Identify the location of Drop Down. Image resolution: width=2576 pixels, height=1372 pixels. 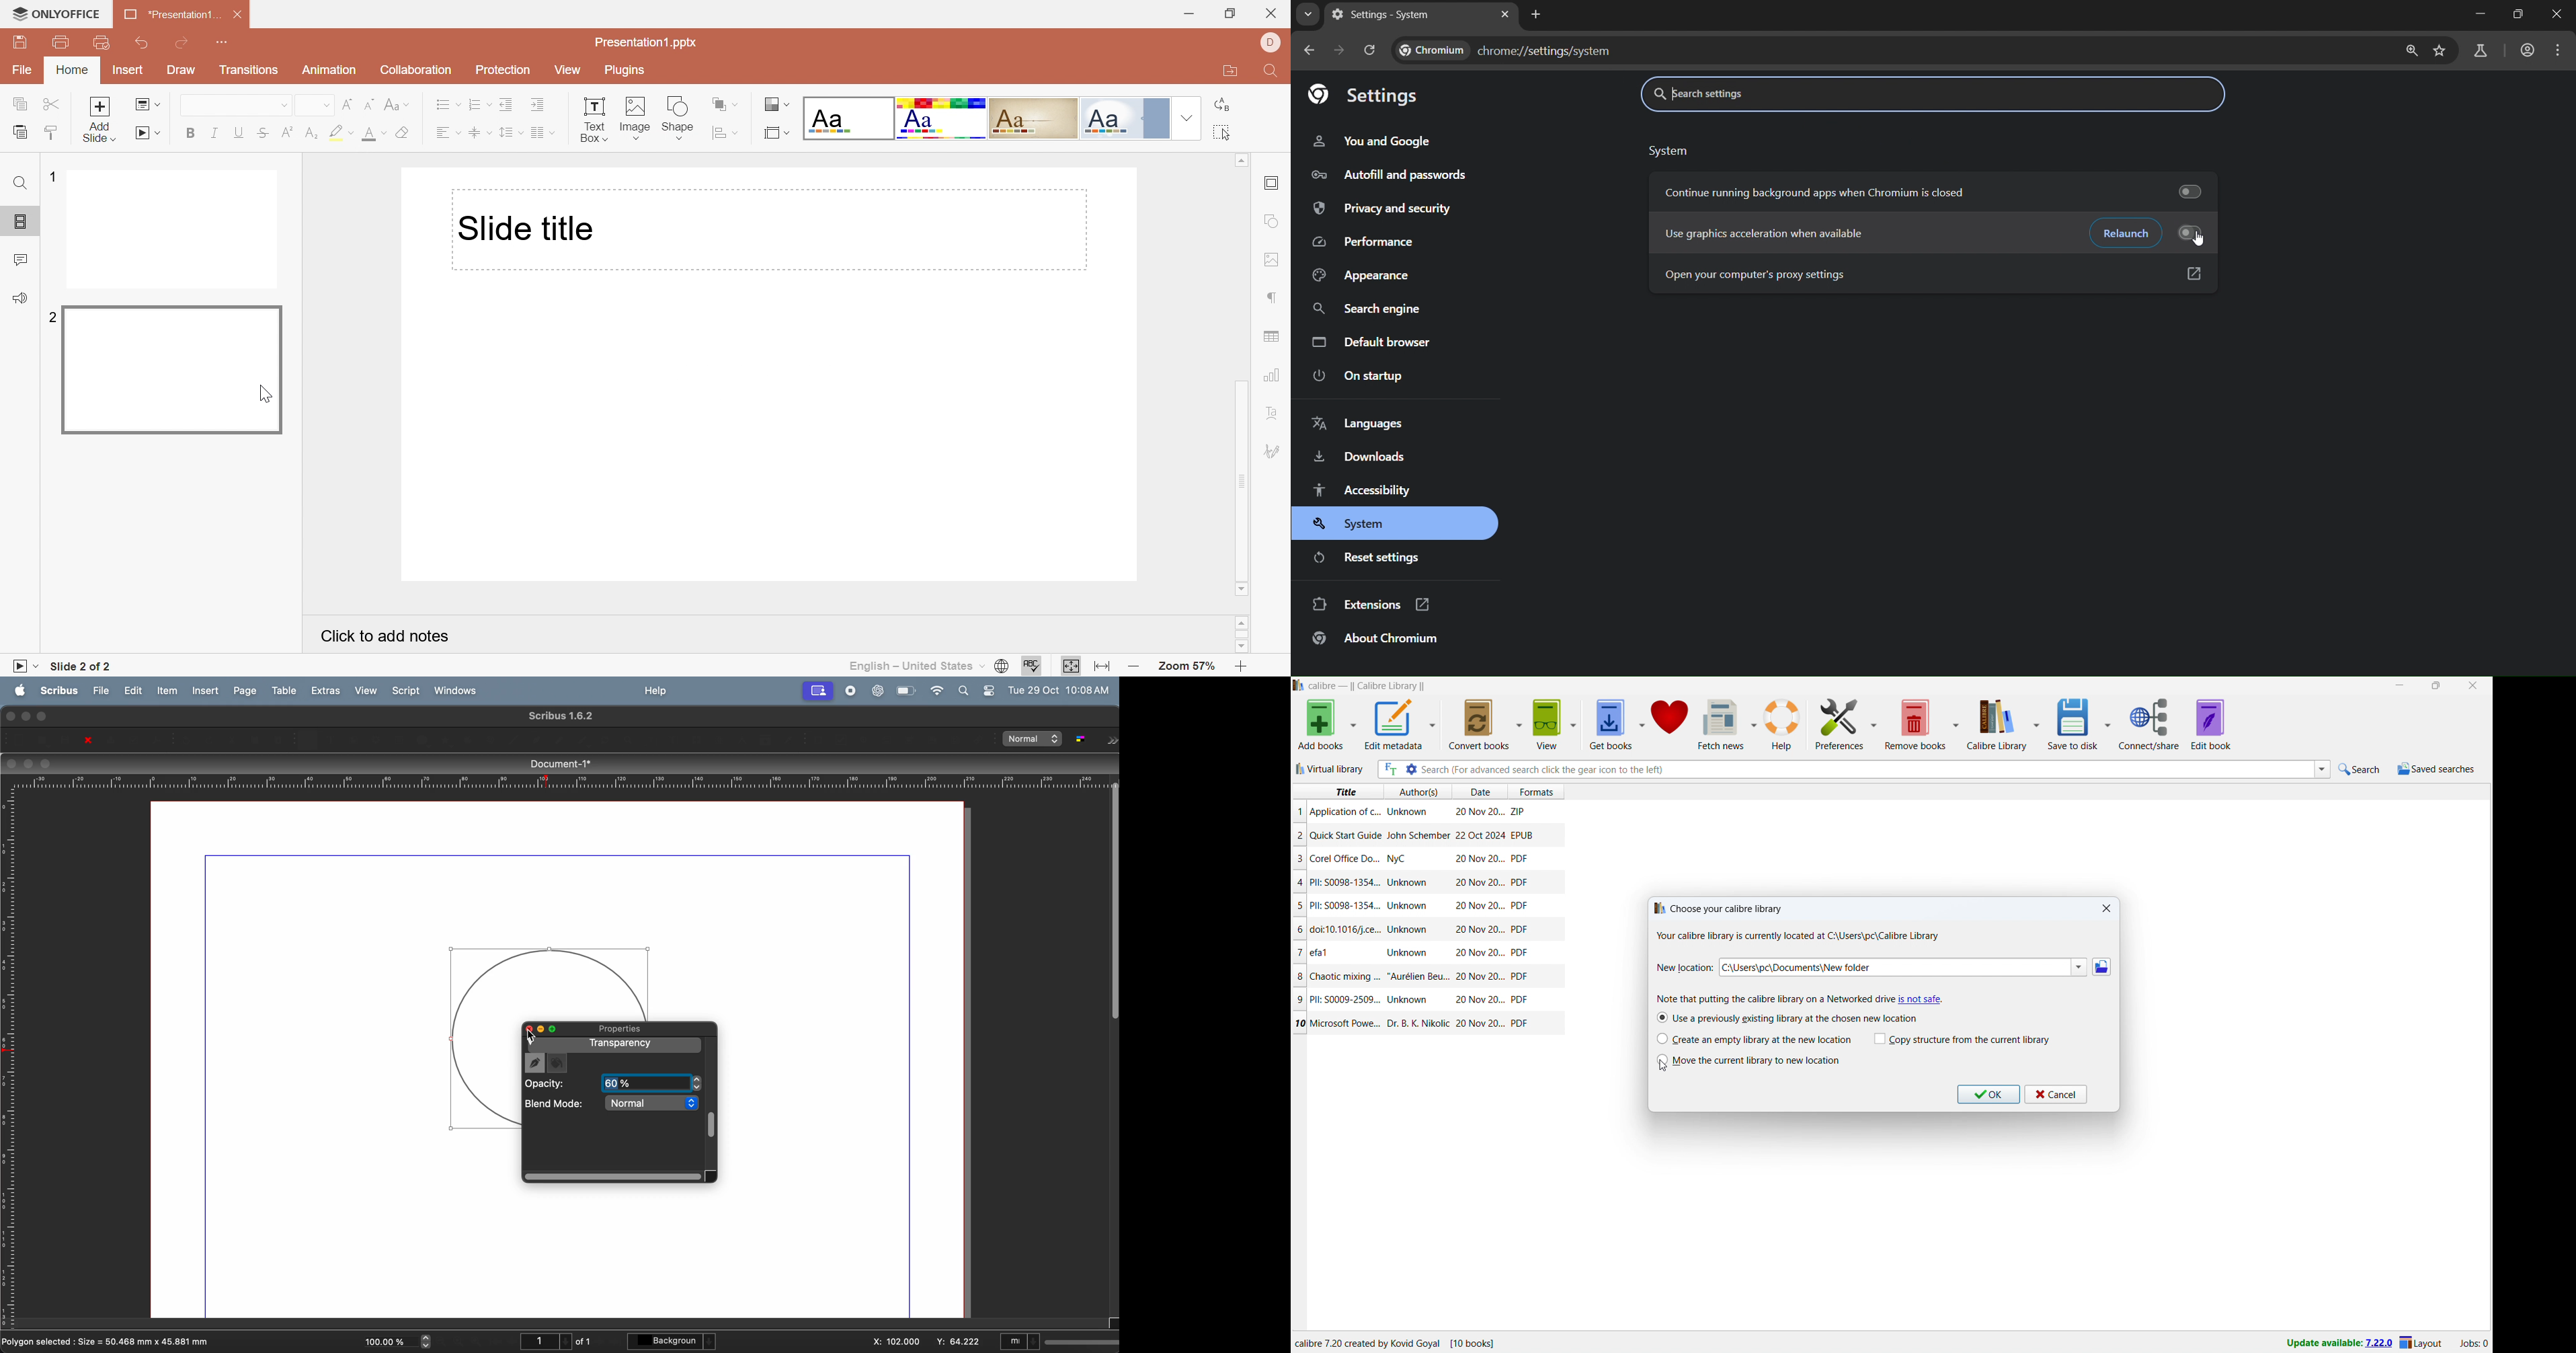
(1186, 118).